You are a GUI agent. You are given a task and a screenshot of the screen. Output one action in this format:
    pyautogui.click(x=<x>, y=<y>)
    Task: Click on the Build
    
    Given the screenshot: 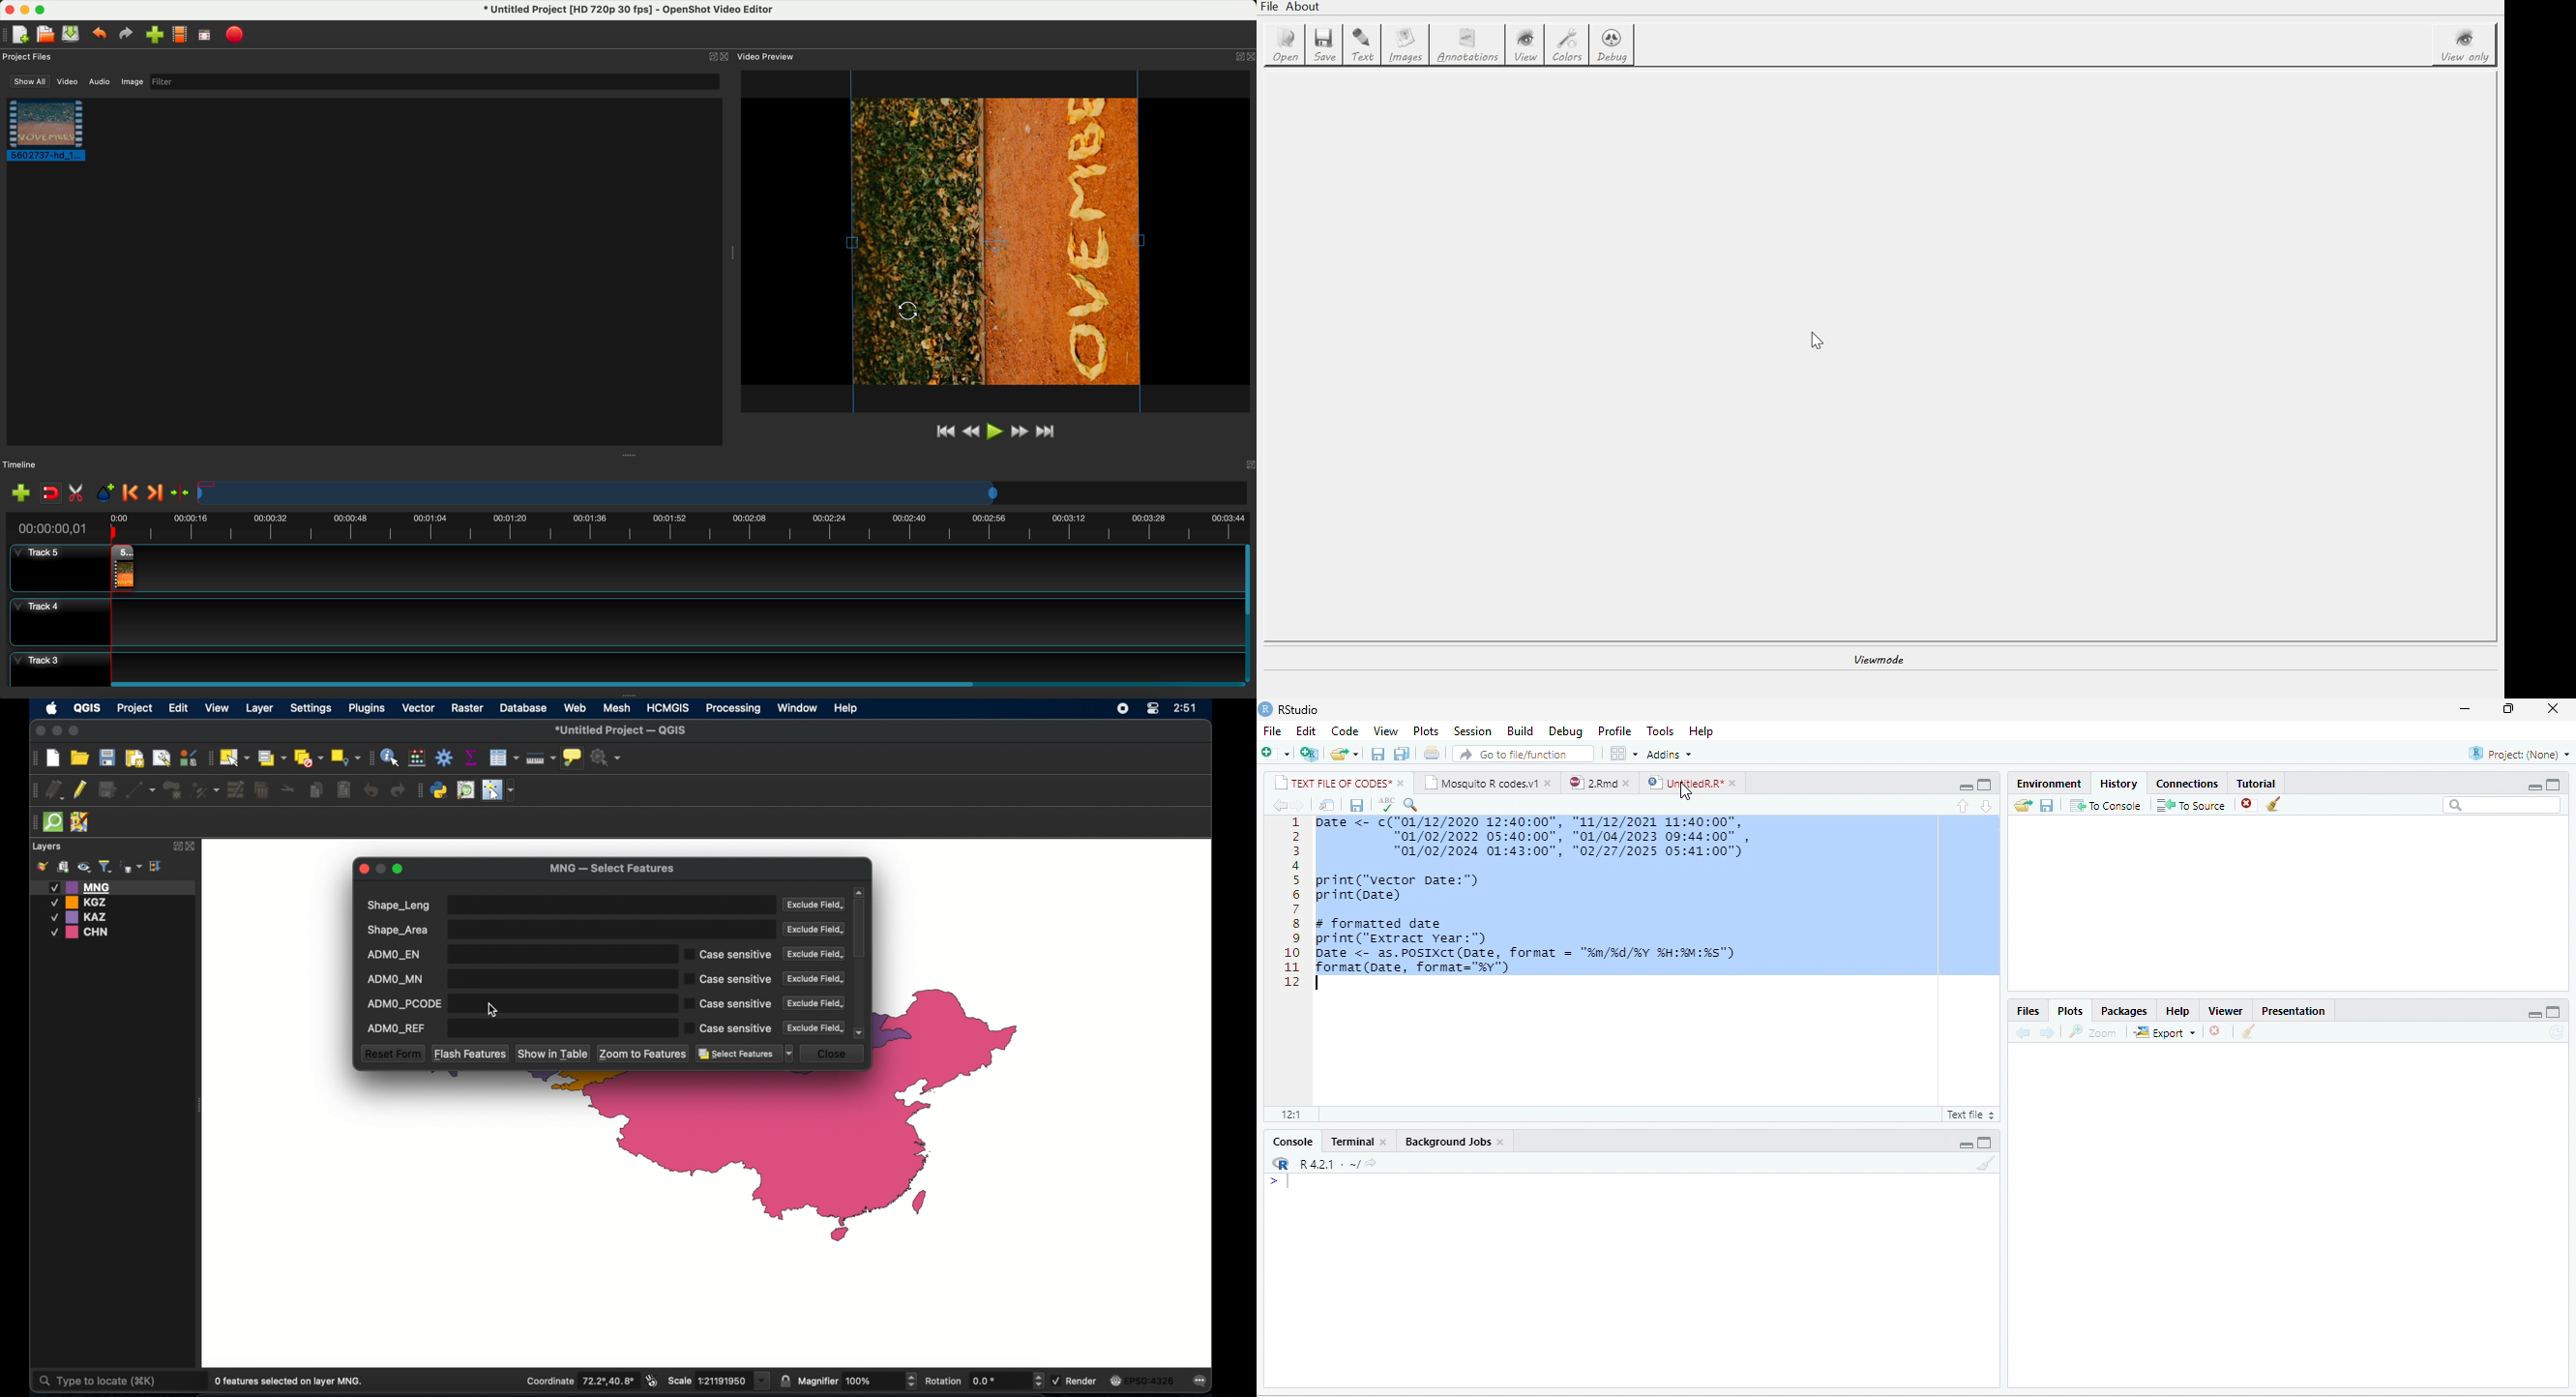 What is the action you would take?
    pyautogui.click(x=1521, y=731)
    